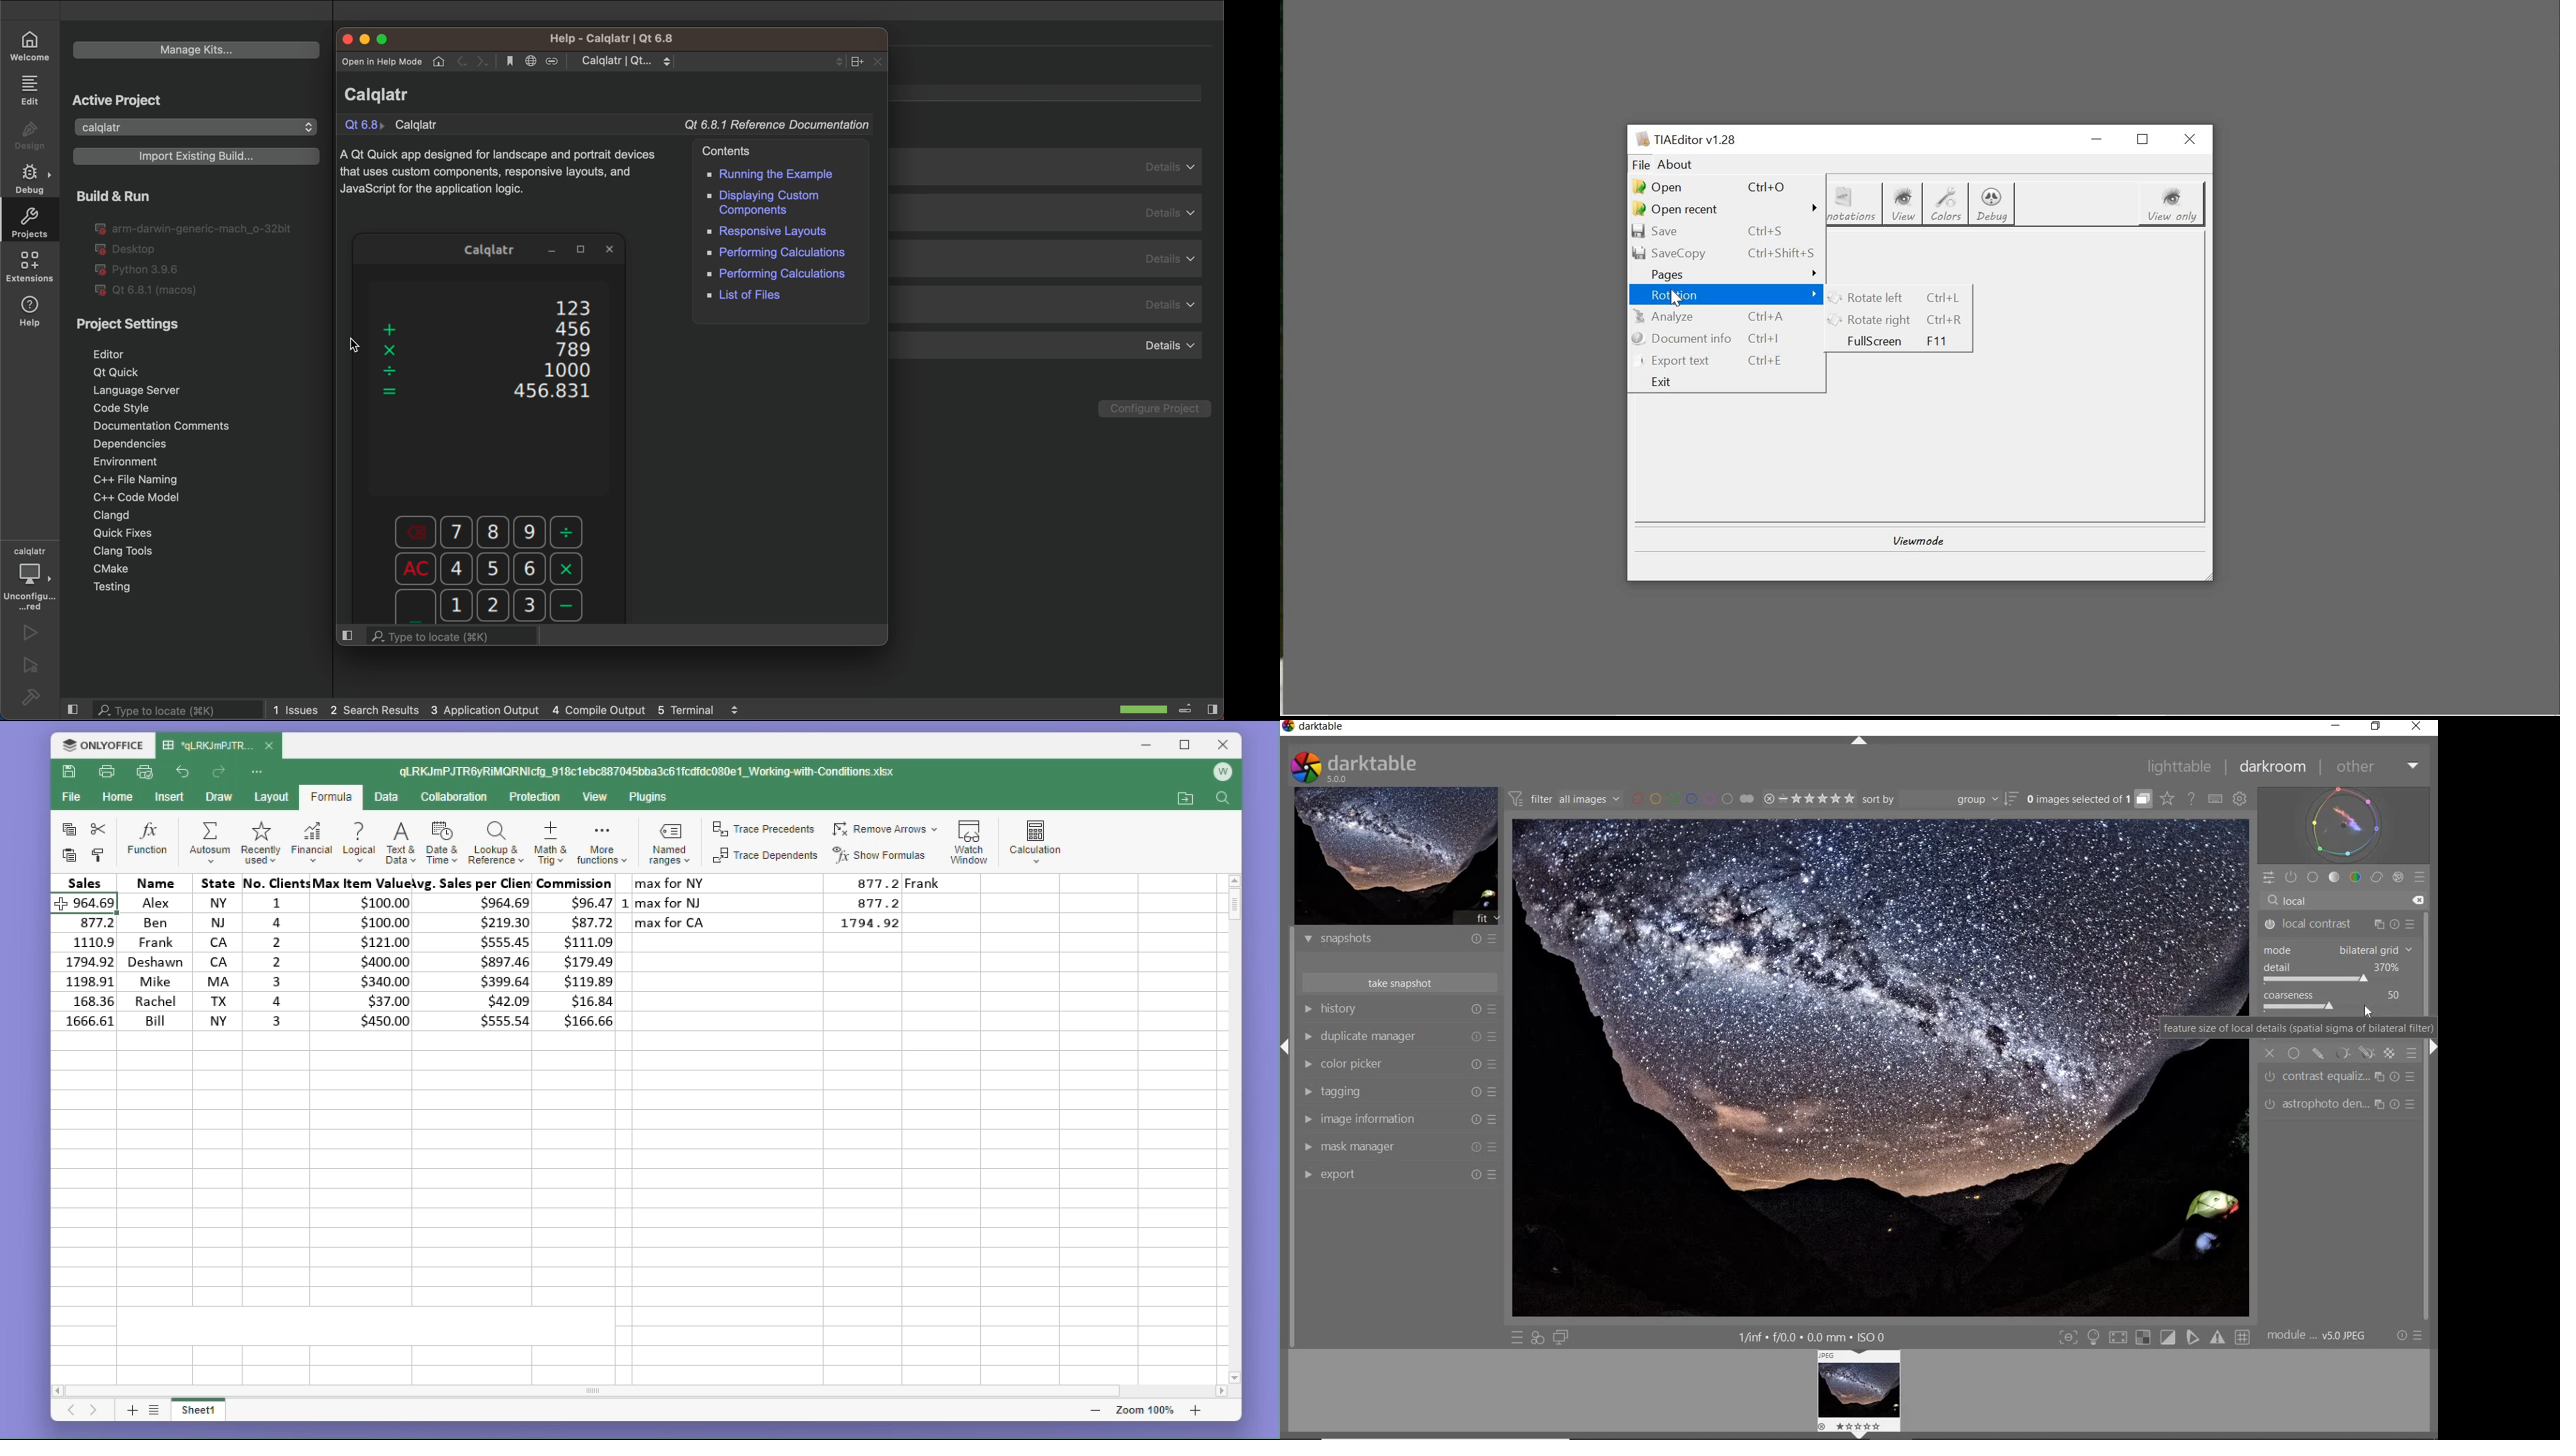 Image resolution: width=2576 pixels, height=1456 pixels. What do you see at coordinates (1494, 1174) in the screenshot?
I see `Reset` at bounding box center [1494, 1174].